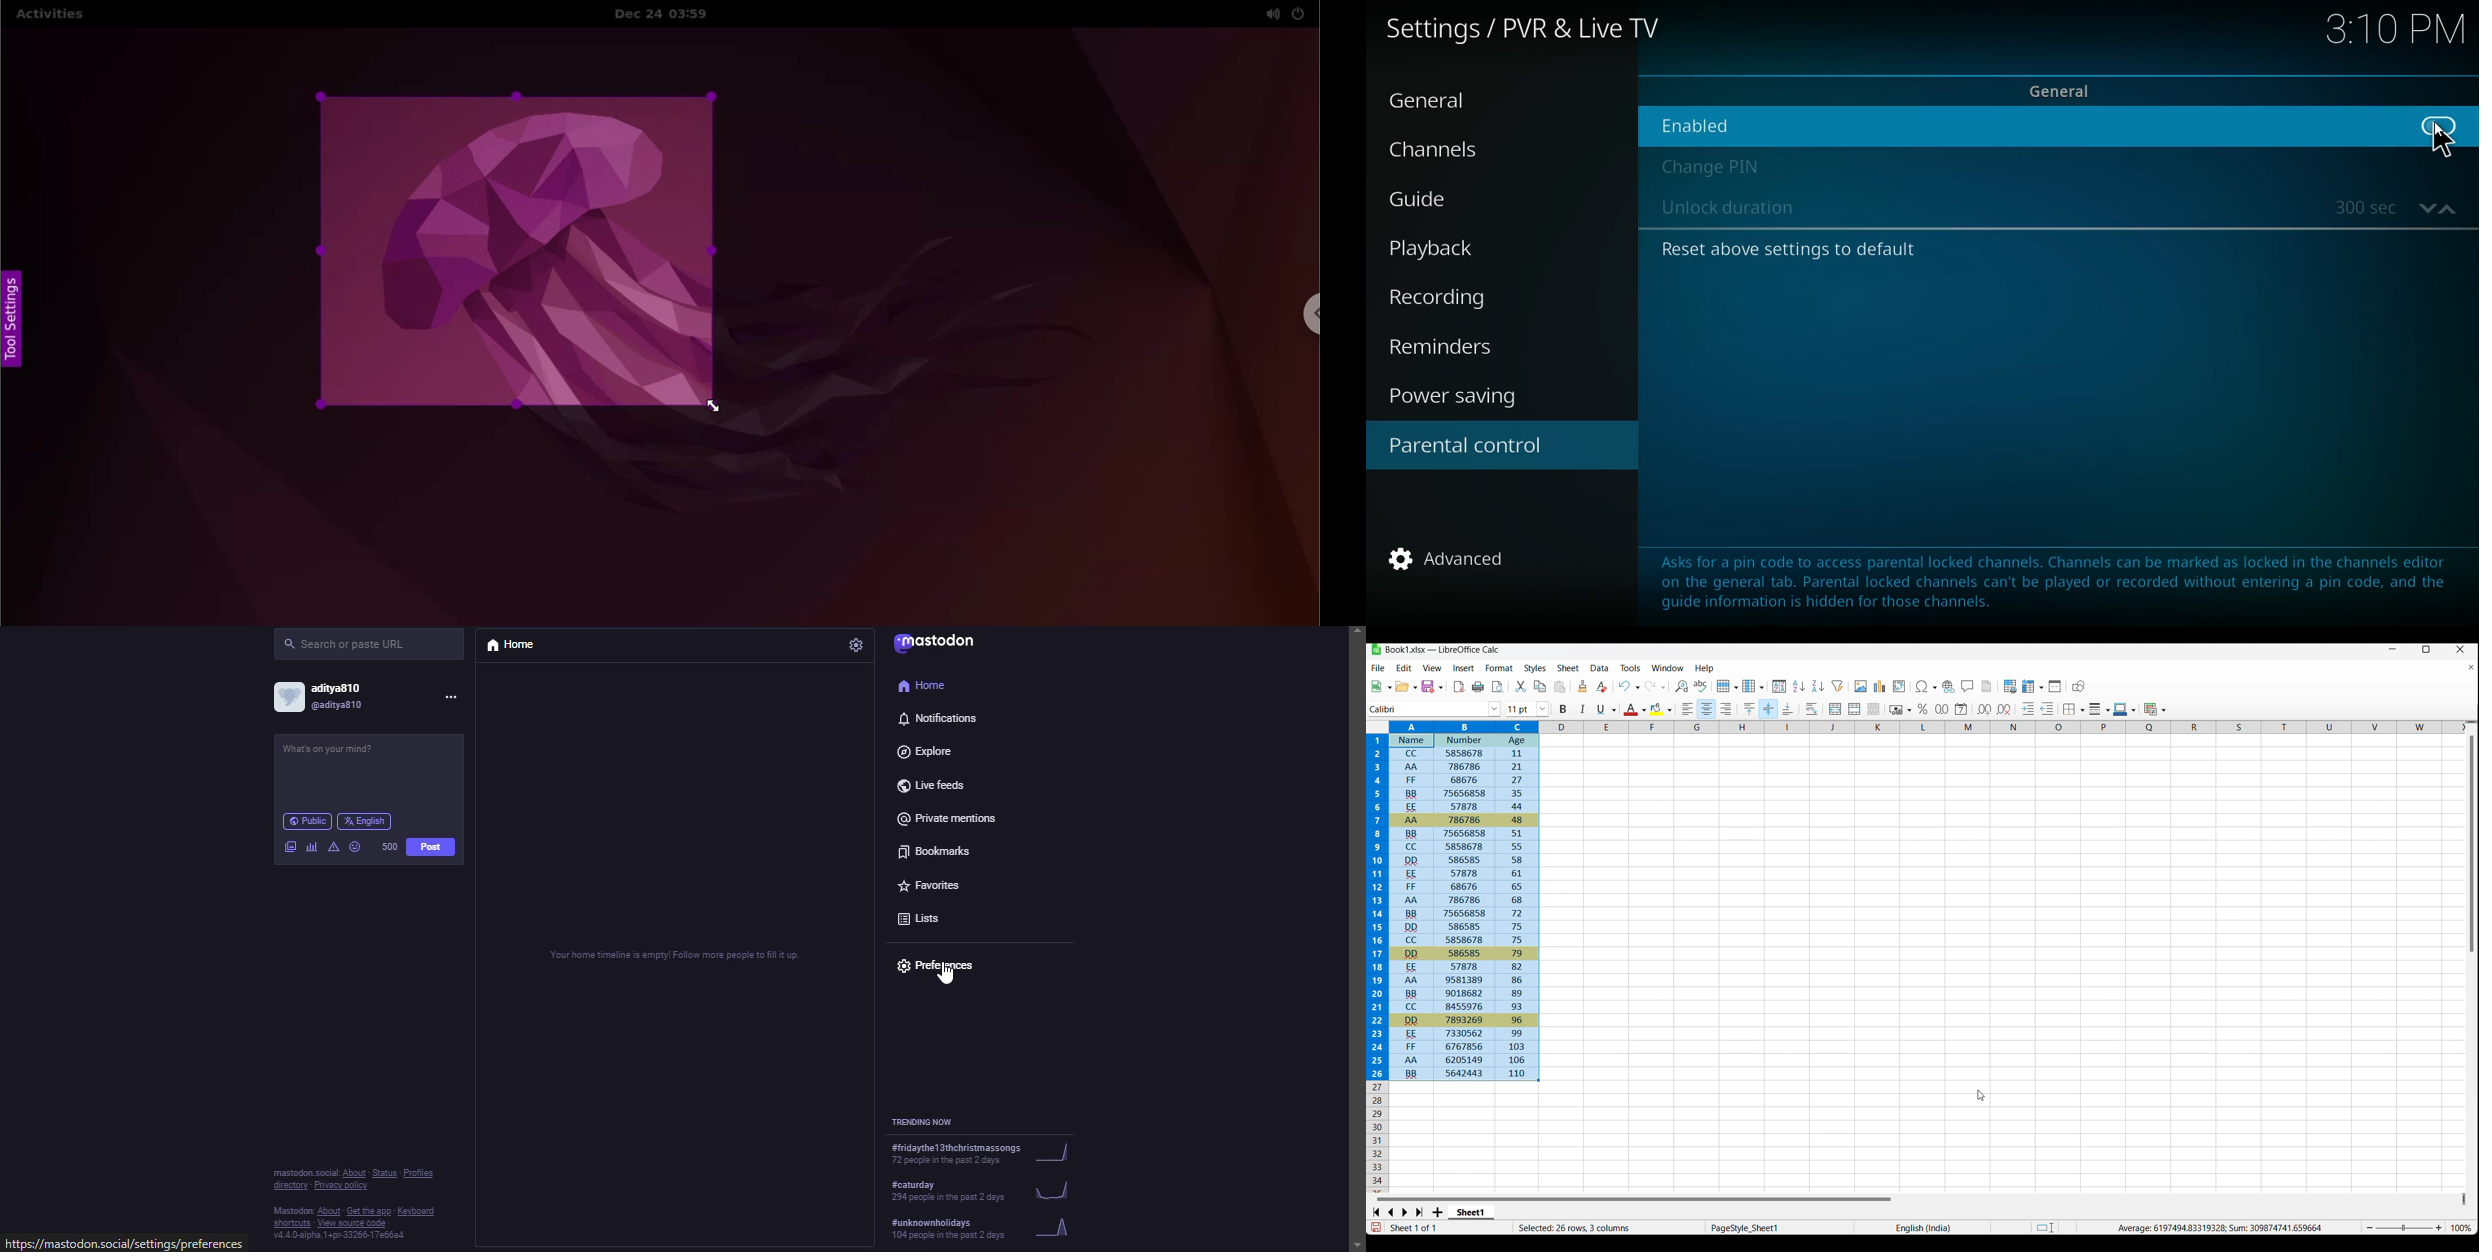 The image size is (2492, 1260). What do you see at coordinates (444, 697) in the screenshot?
I see `more` at bounding box center [444, 697].